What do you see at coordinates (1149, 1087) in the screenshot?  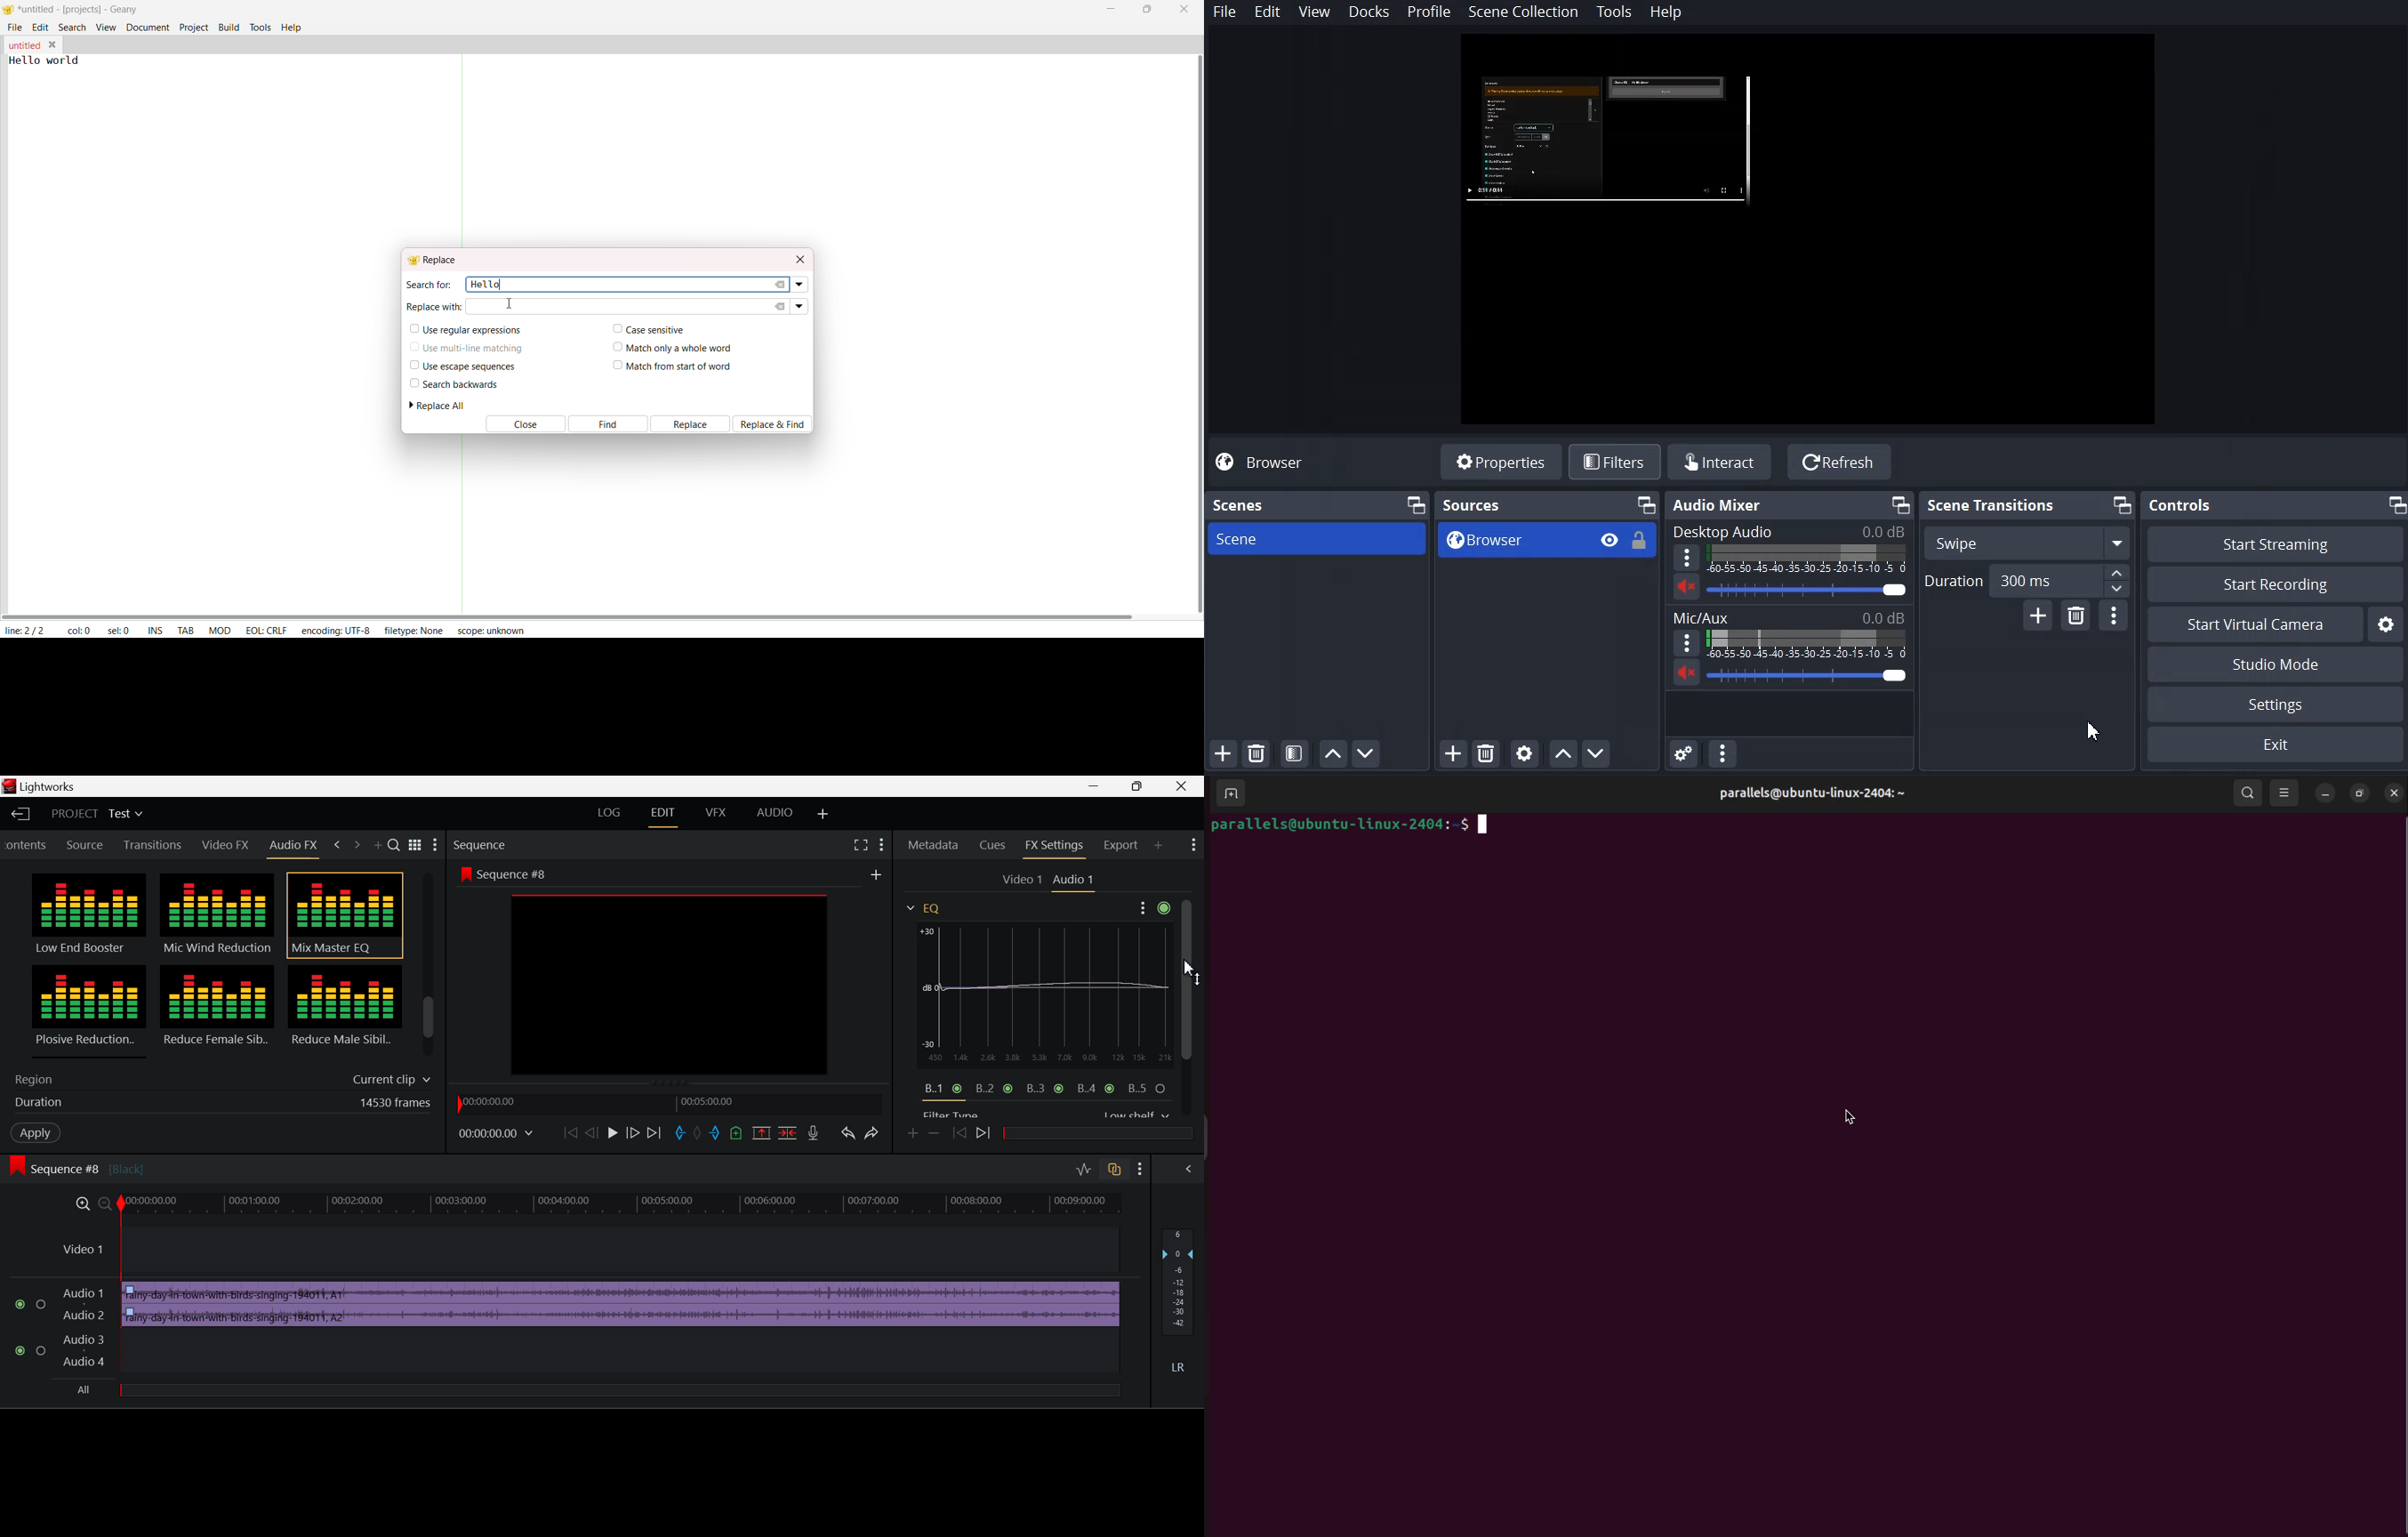 I see `Band 5` at bounding box center [1149, 1087].